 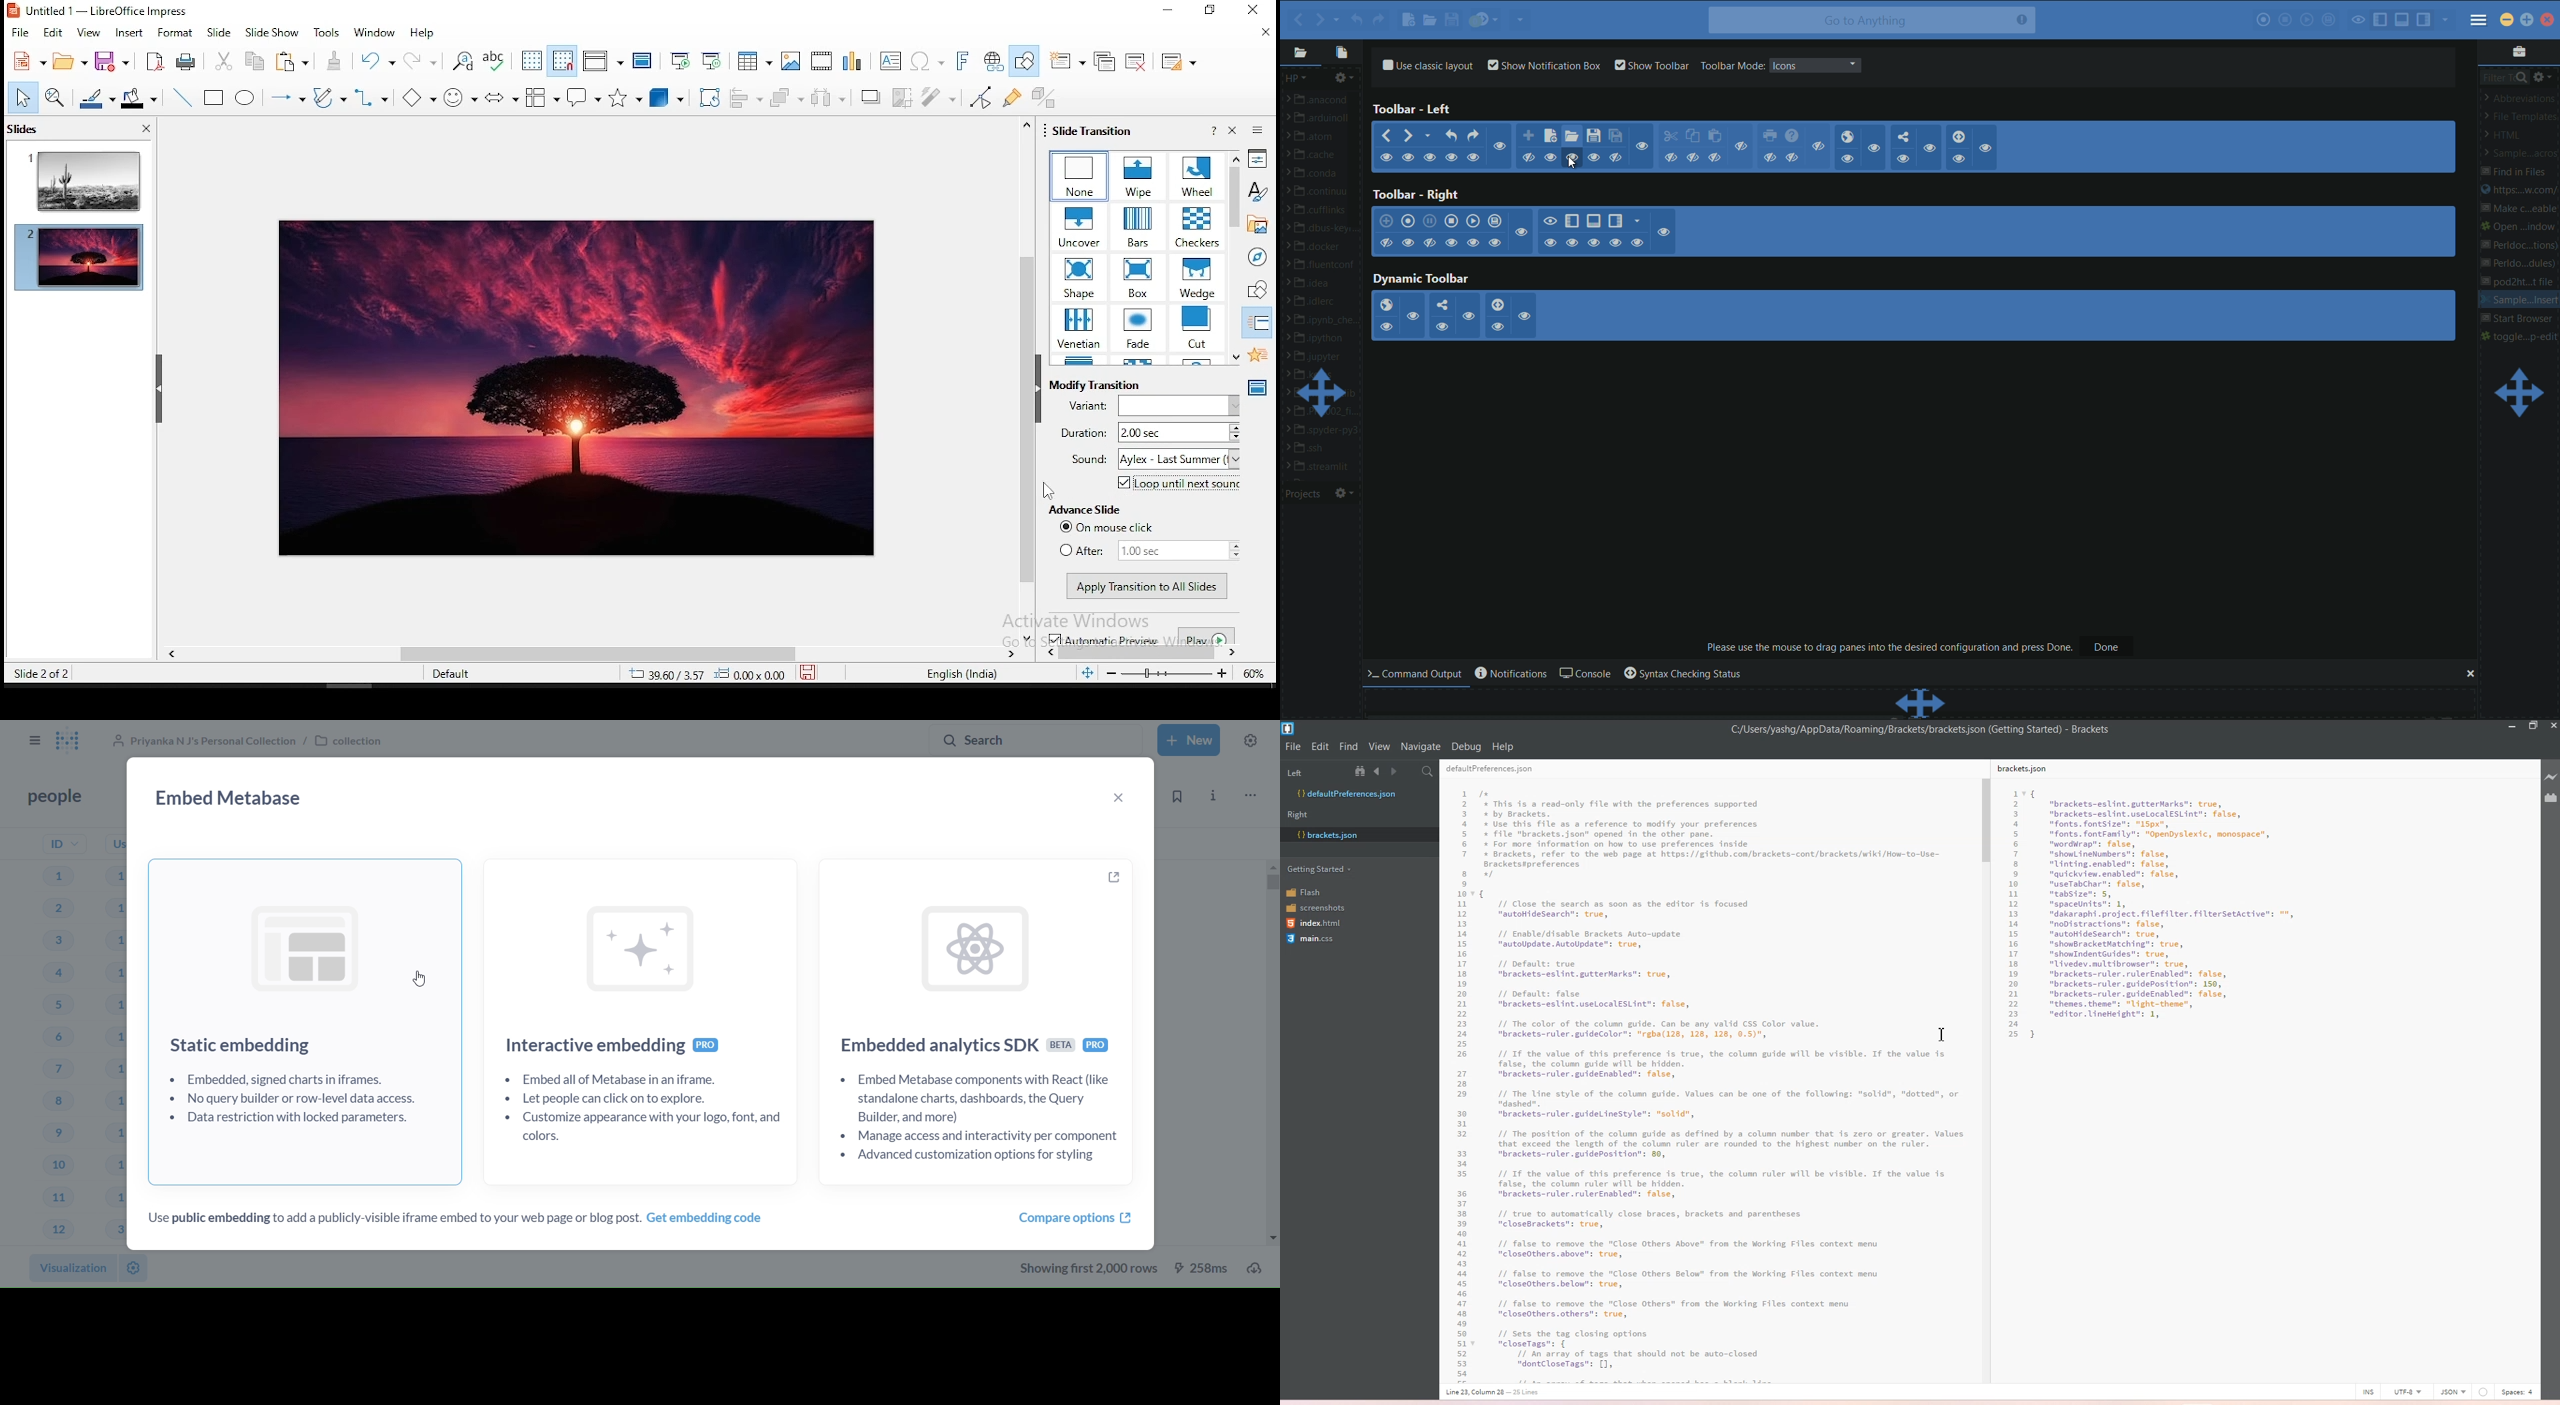 What do you see at coordinates (791, 60) in the screenshot?
I see `images` at bounding box center [791, 60].